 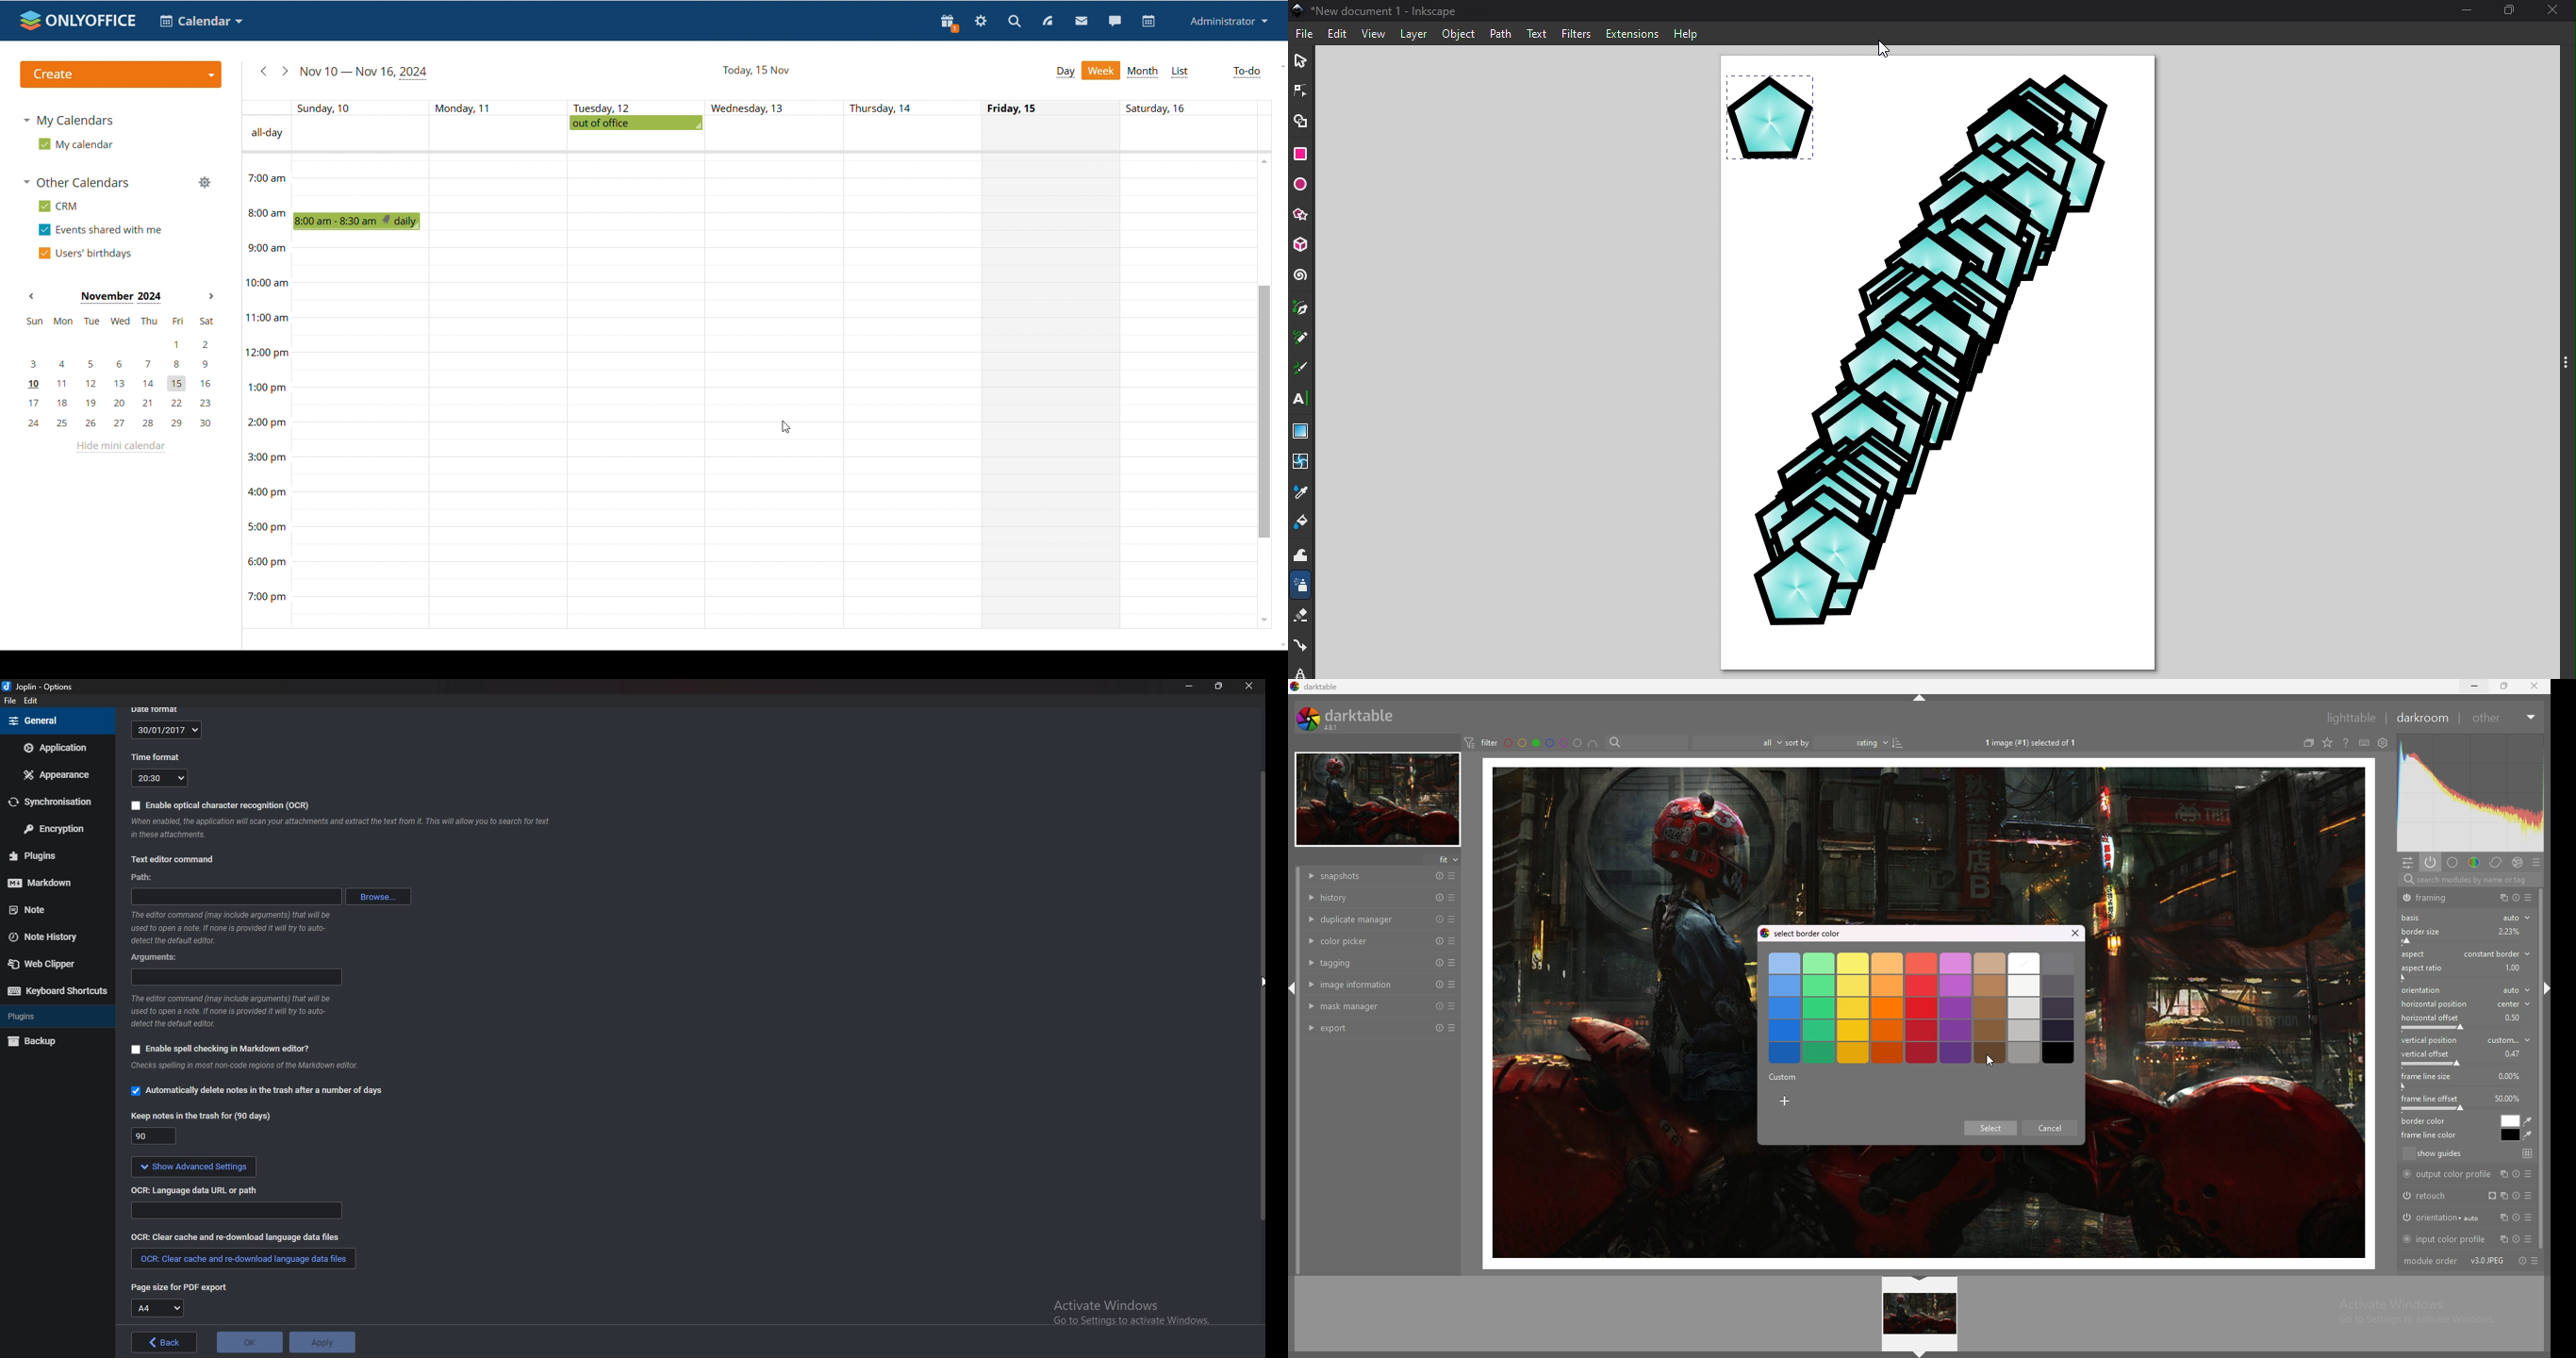 I want to click on 20:30, so click(x=160, y=779).